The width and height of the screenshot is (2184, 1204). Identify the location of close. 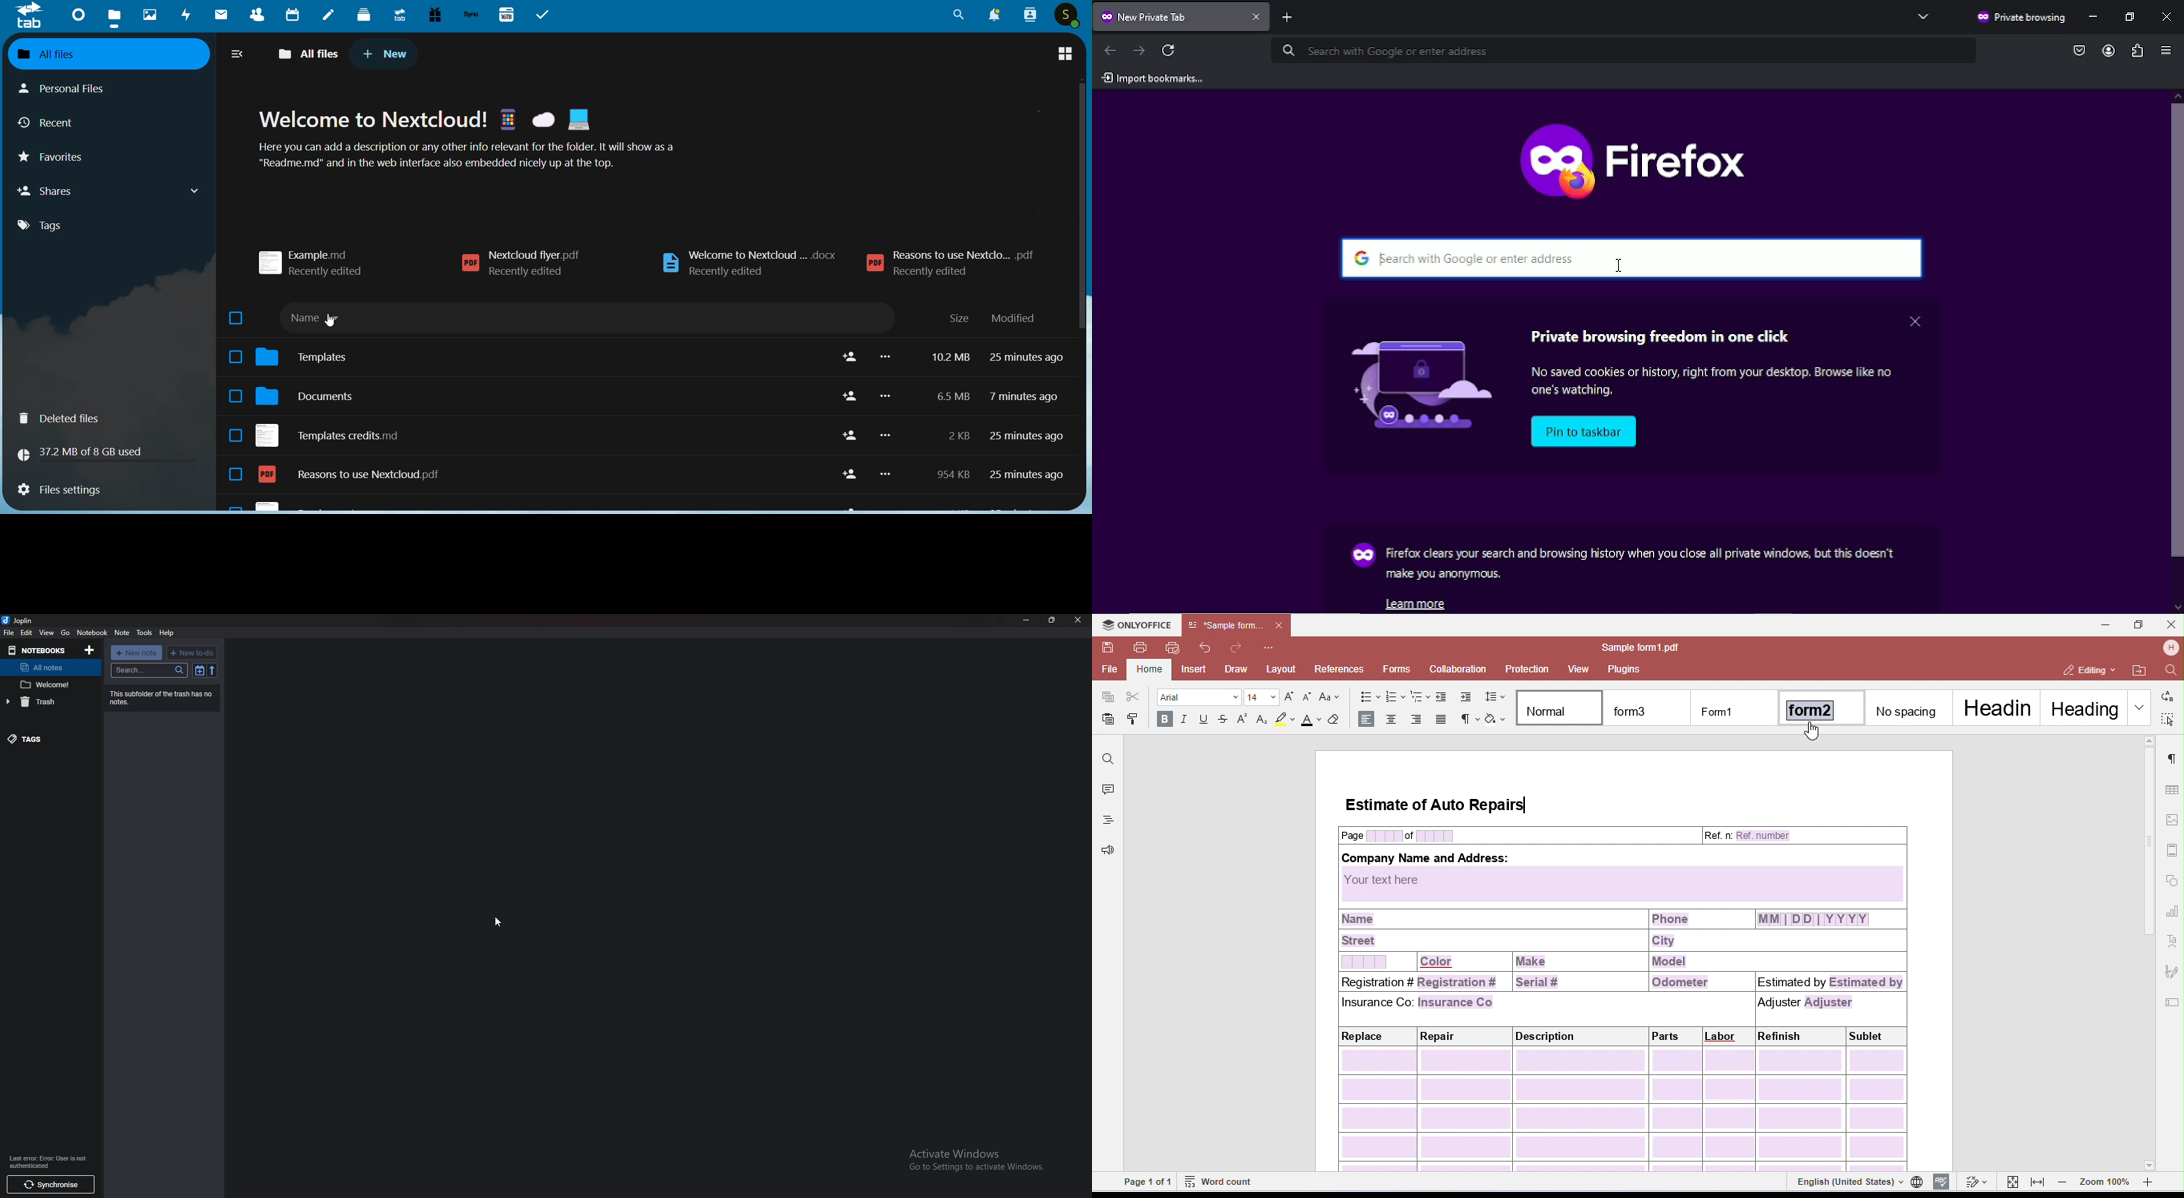
(1914, 320).